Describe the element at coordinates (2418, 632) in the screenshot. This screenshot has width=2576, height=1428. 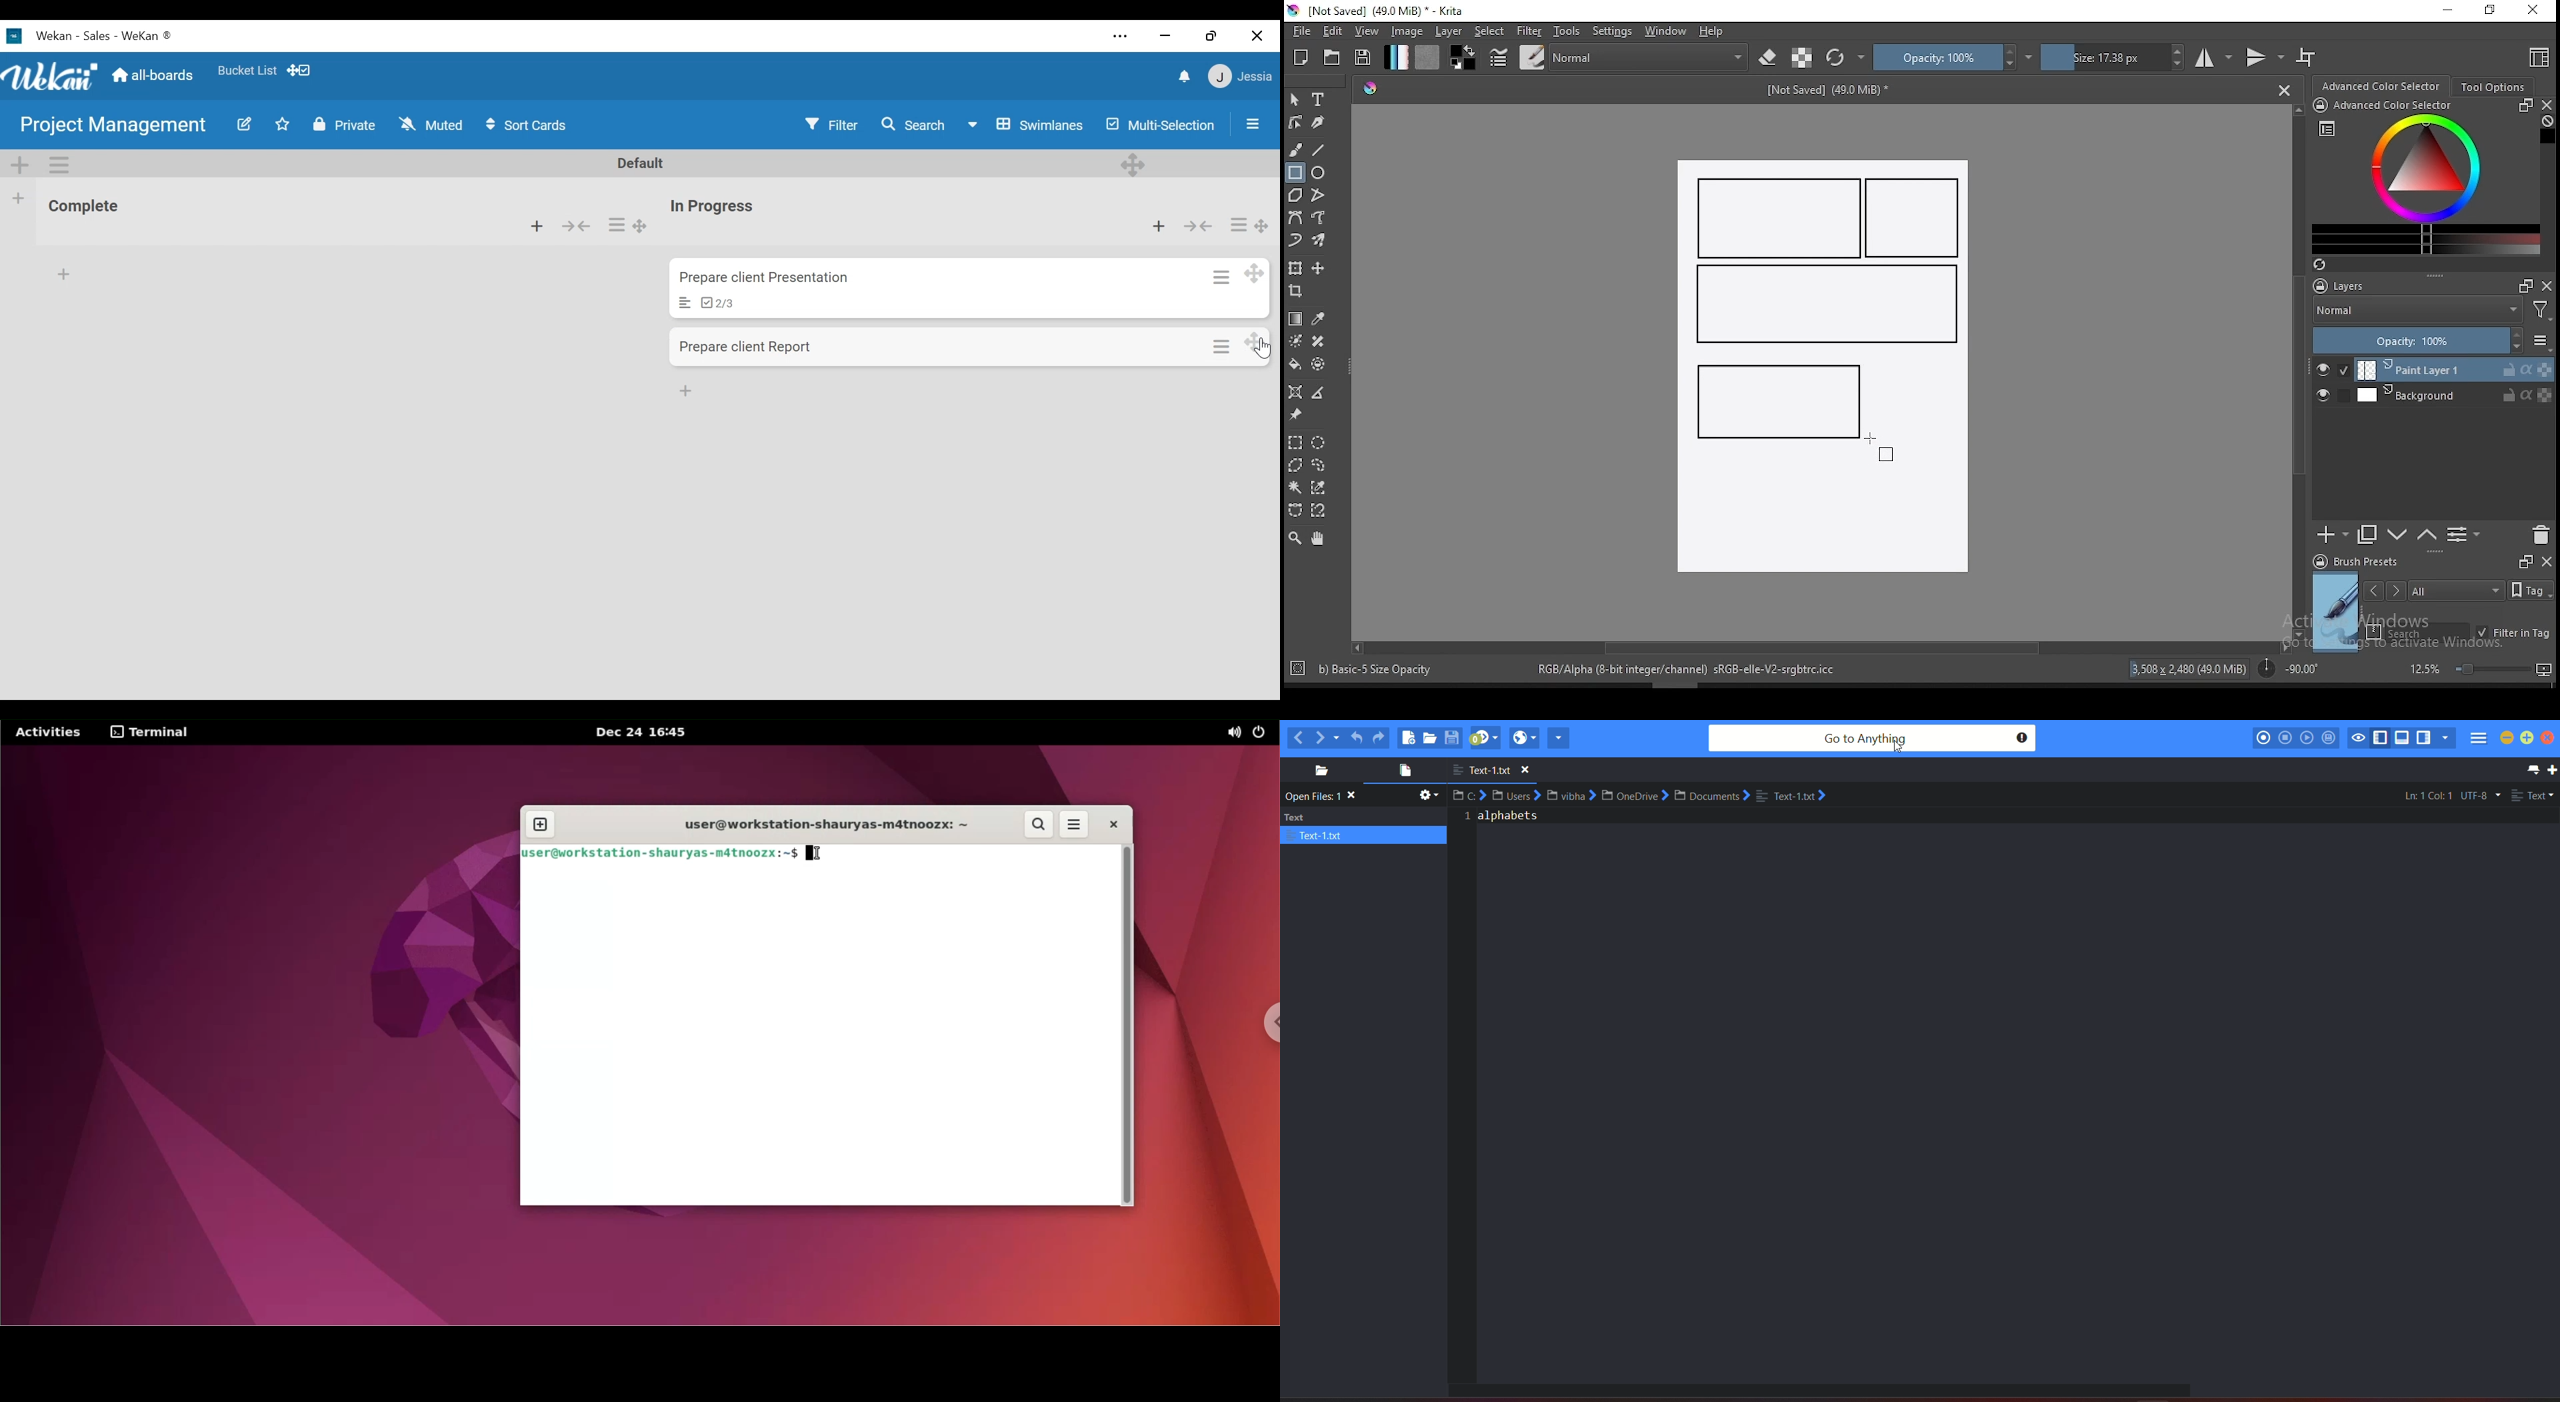
I see `search` at that location.